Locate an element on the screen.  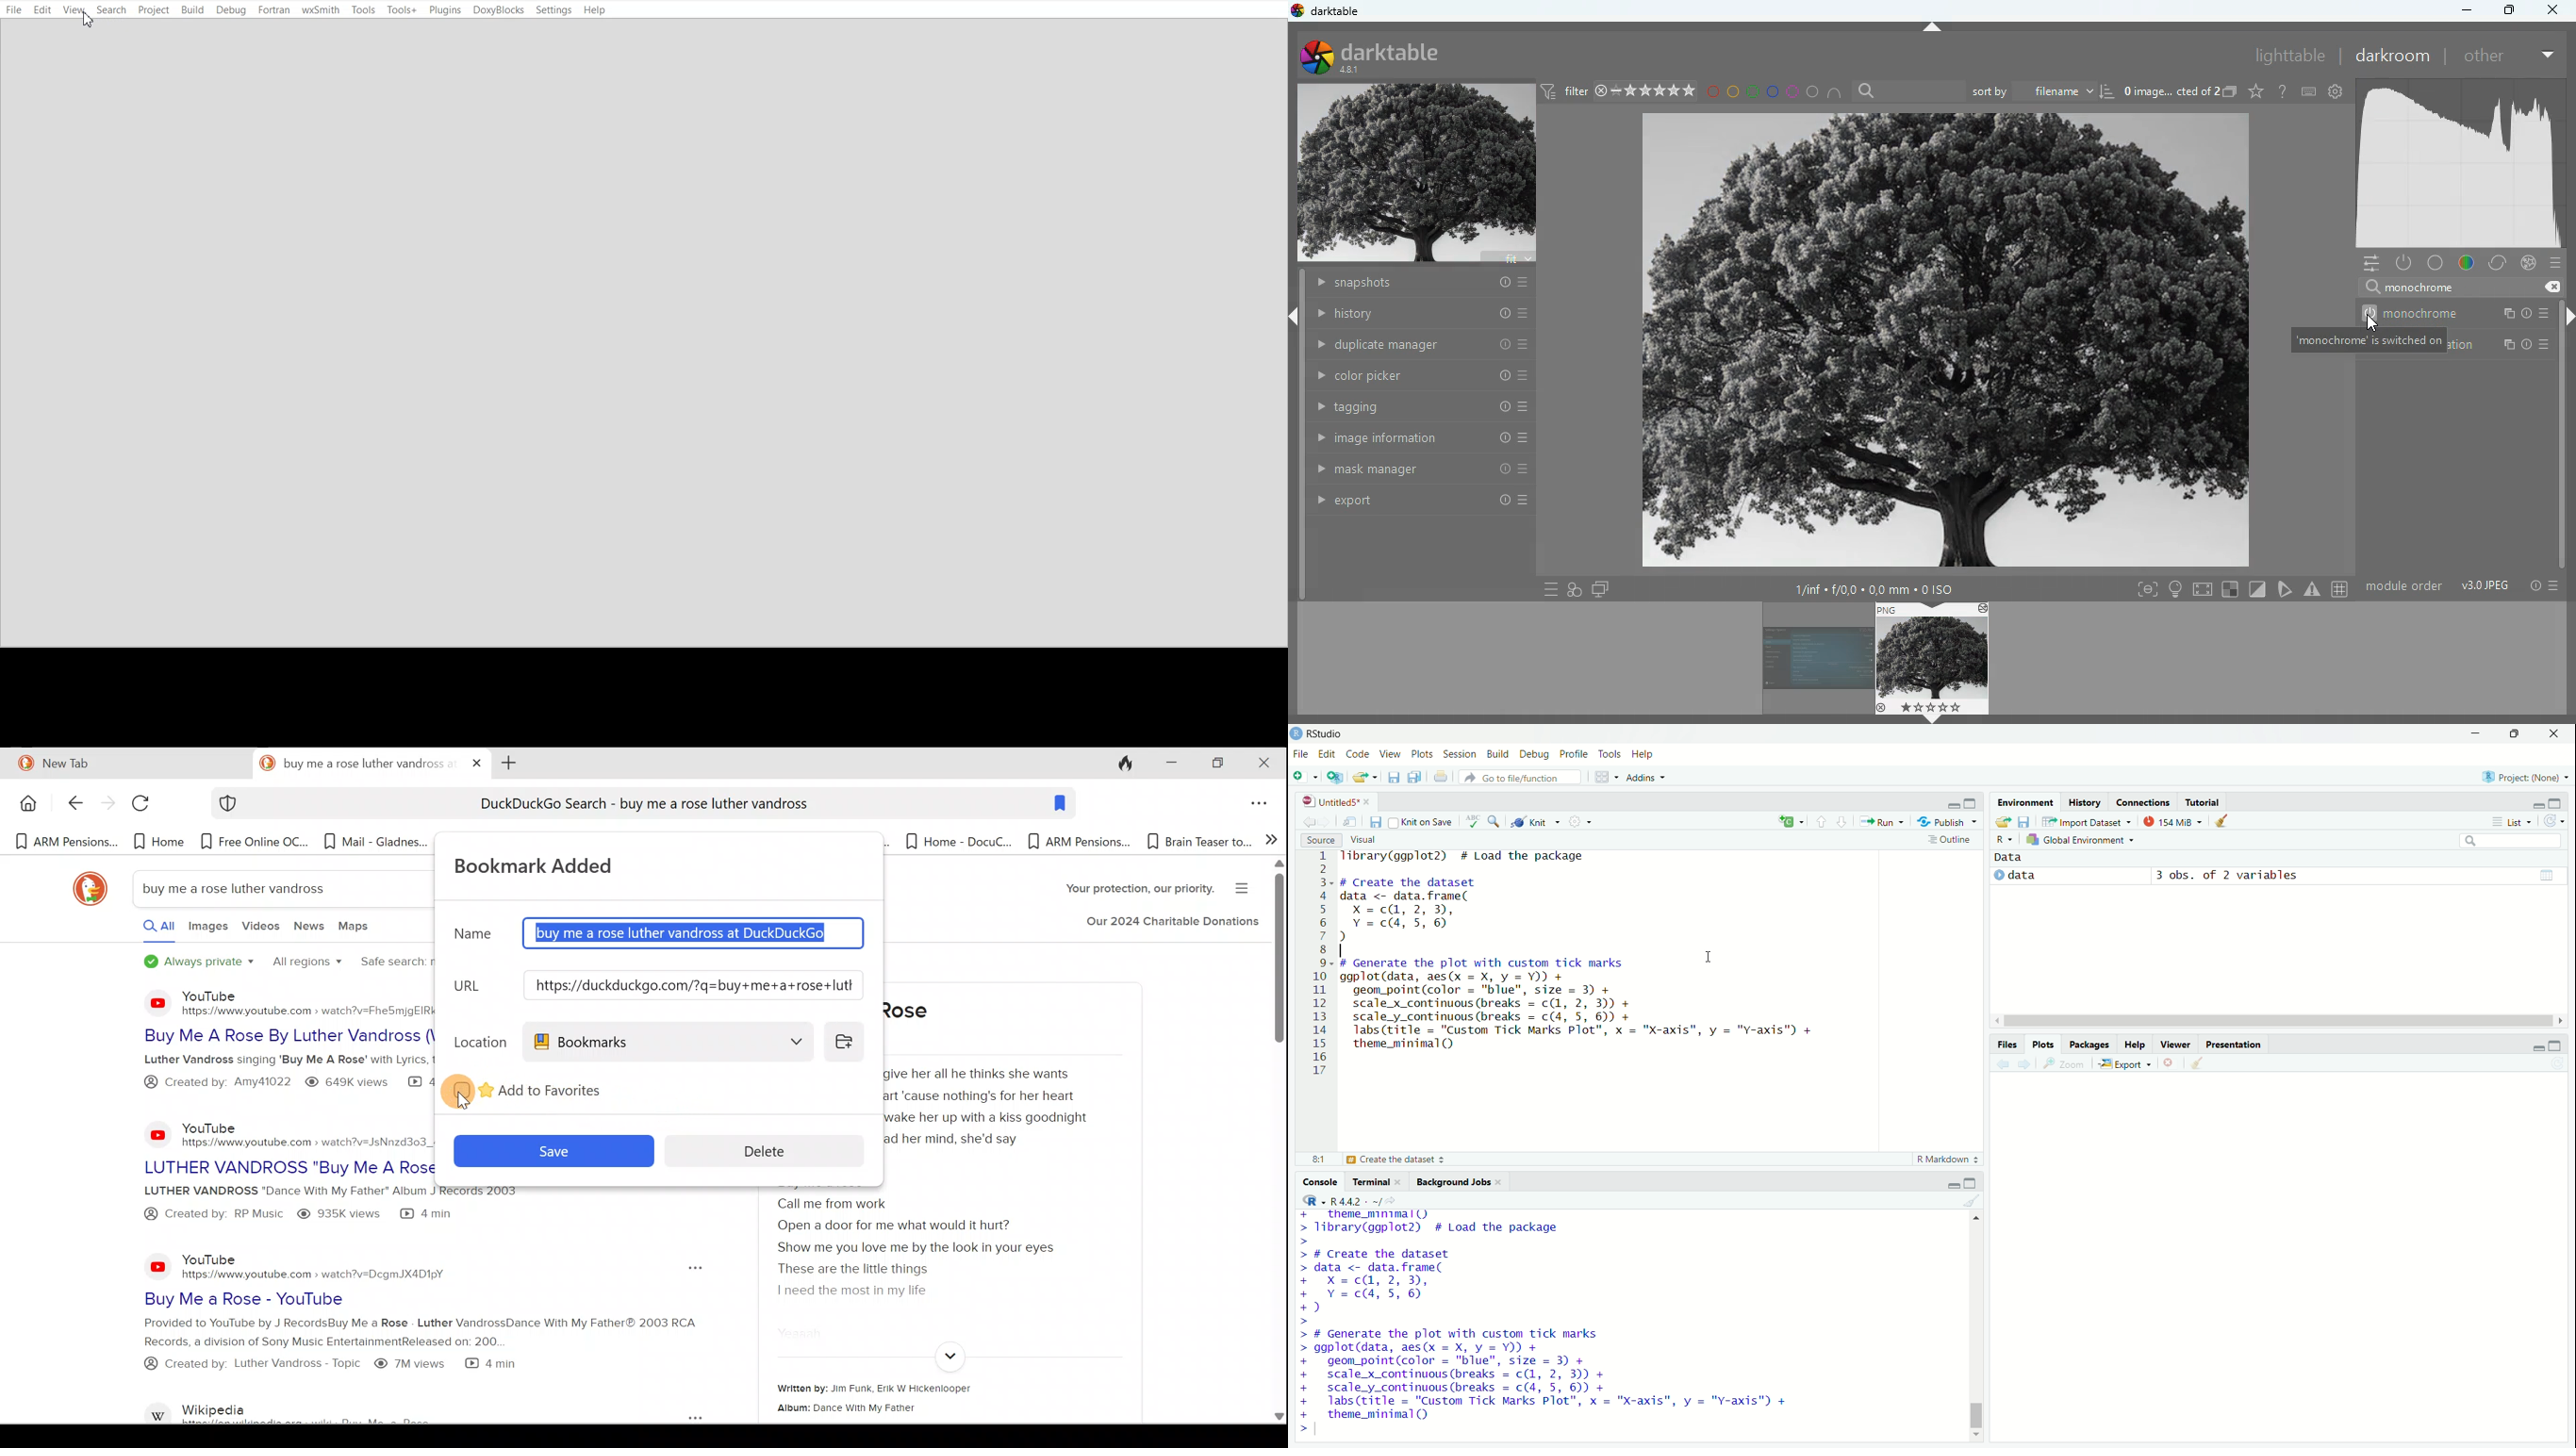
copy is located at coordinates (2230, 92).